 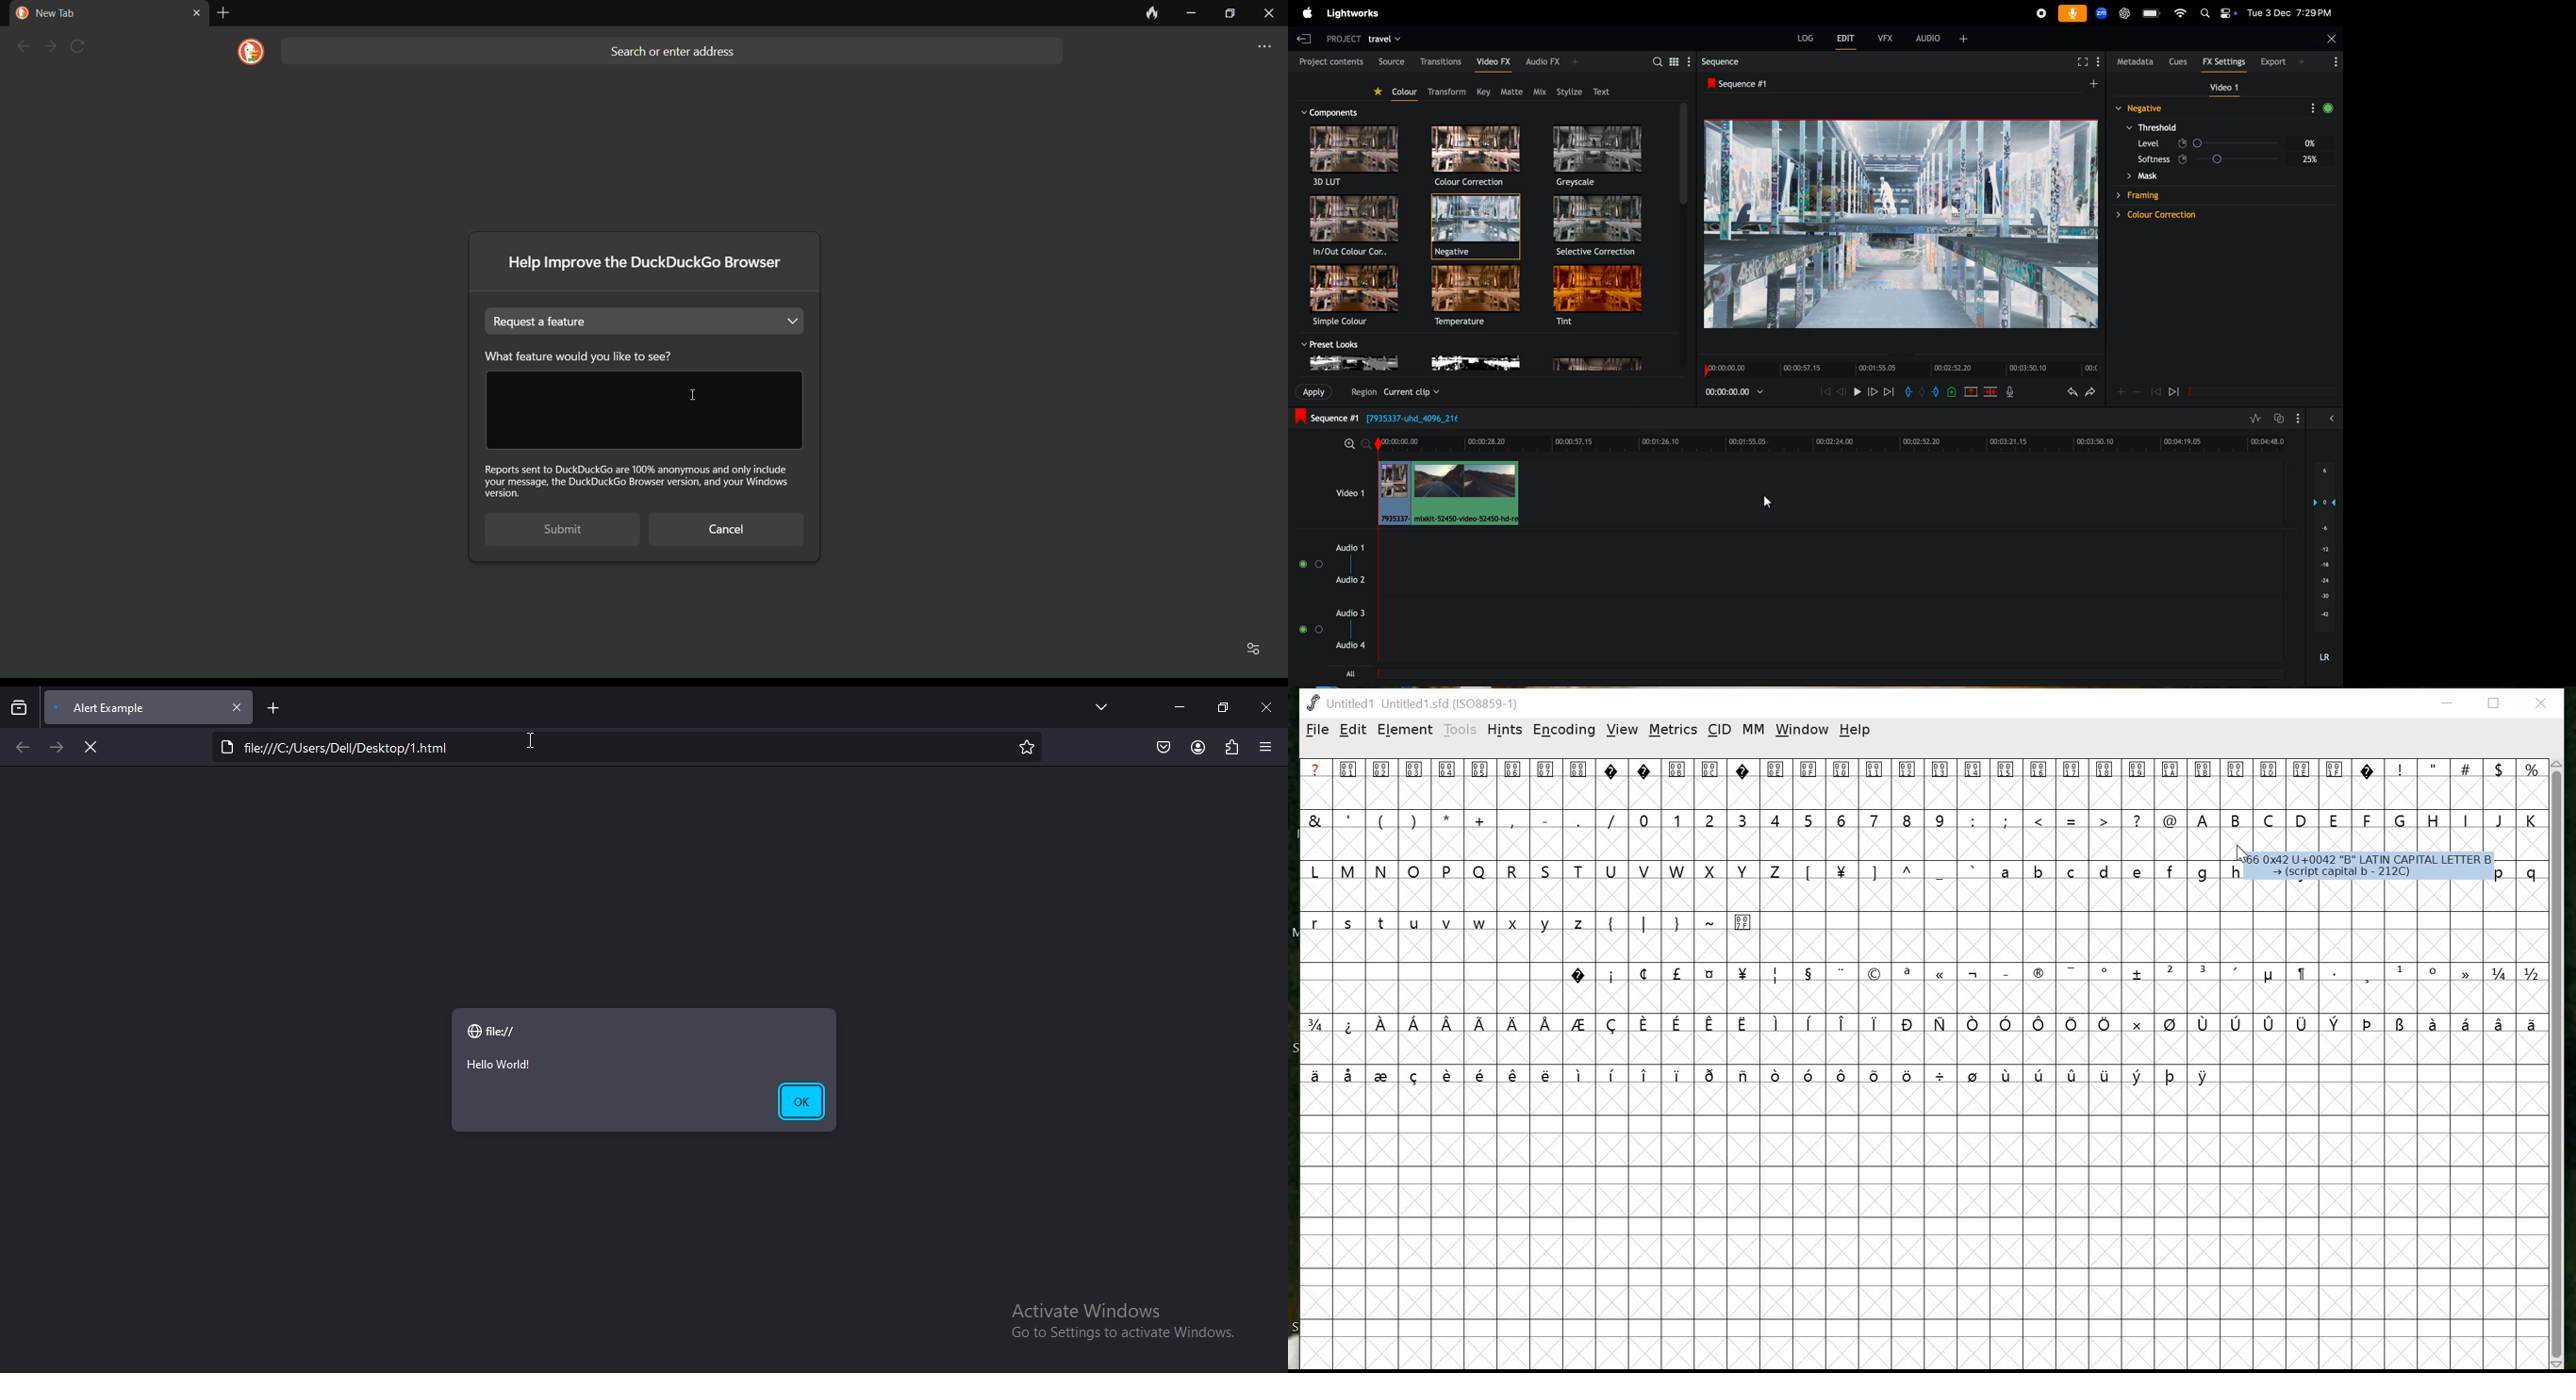 I want to click on cursor, so click(x=533, y=739).